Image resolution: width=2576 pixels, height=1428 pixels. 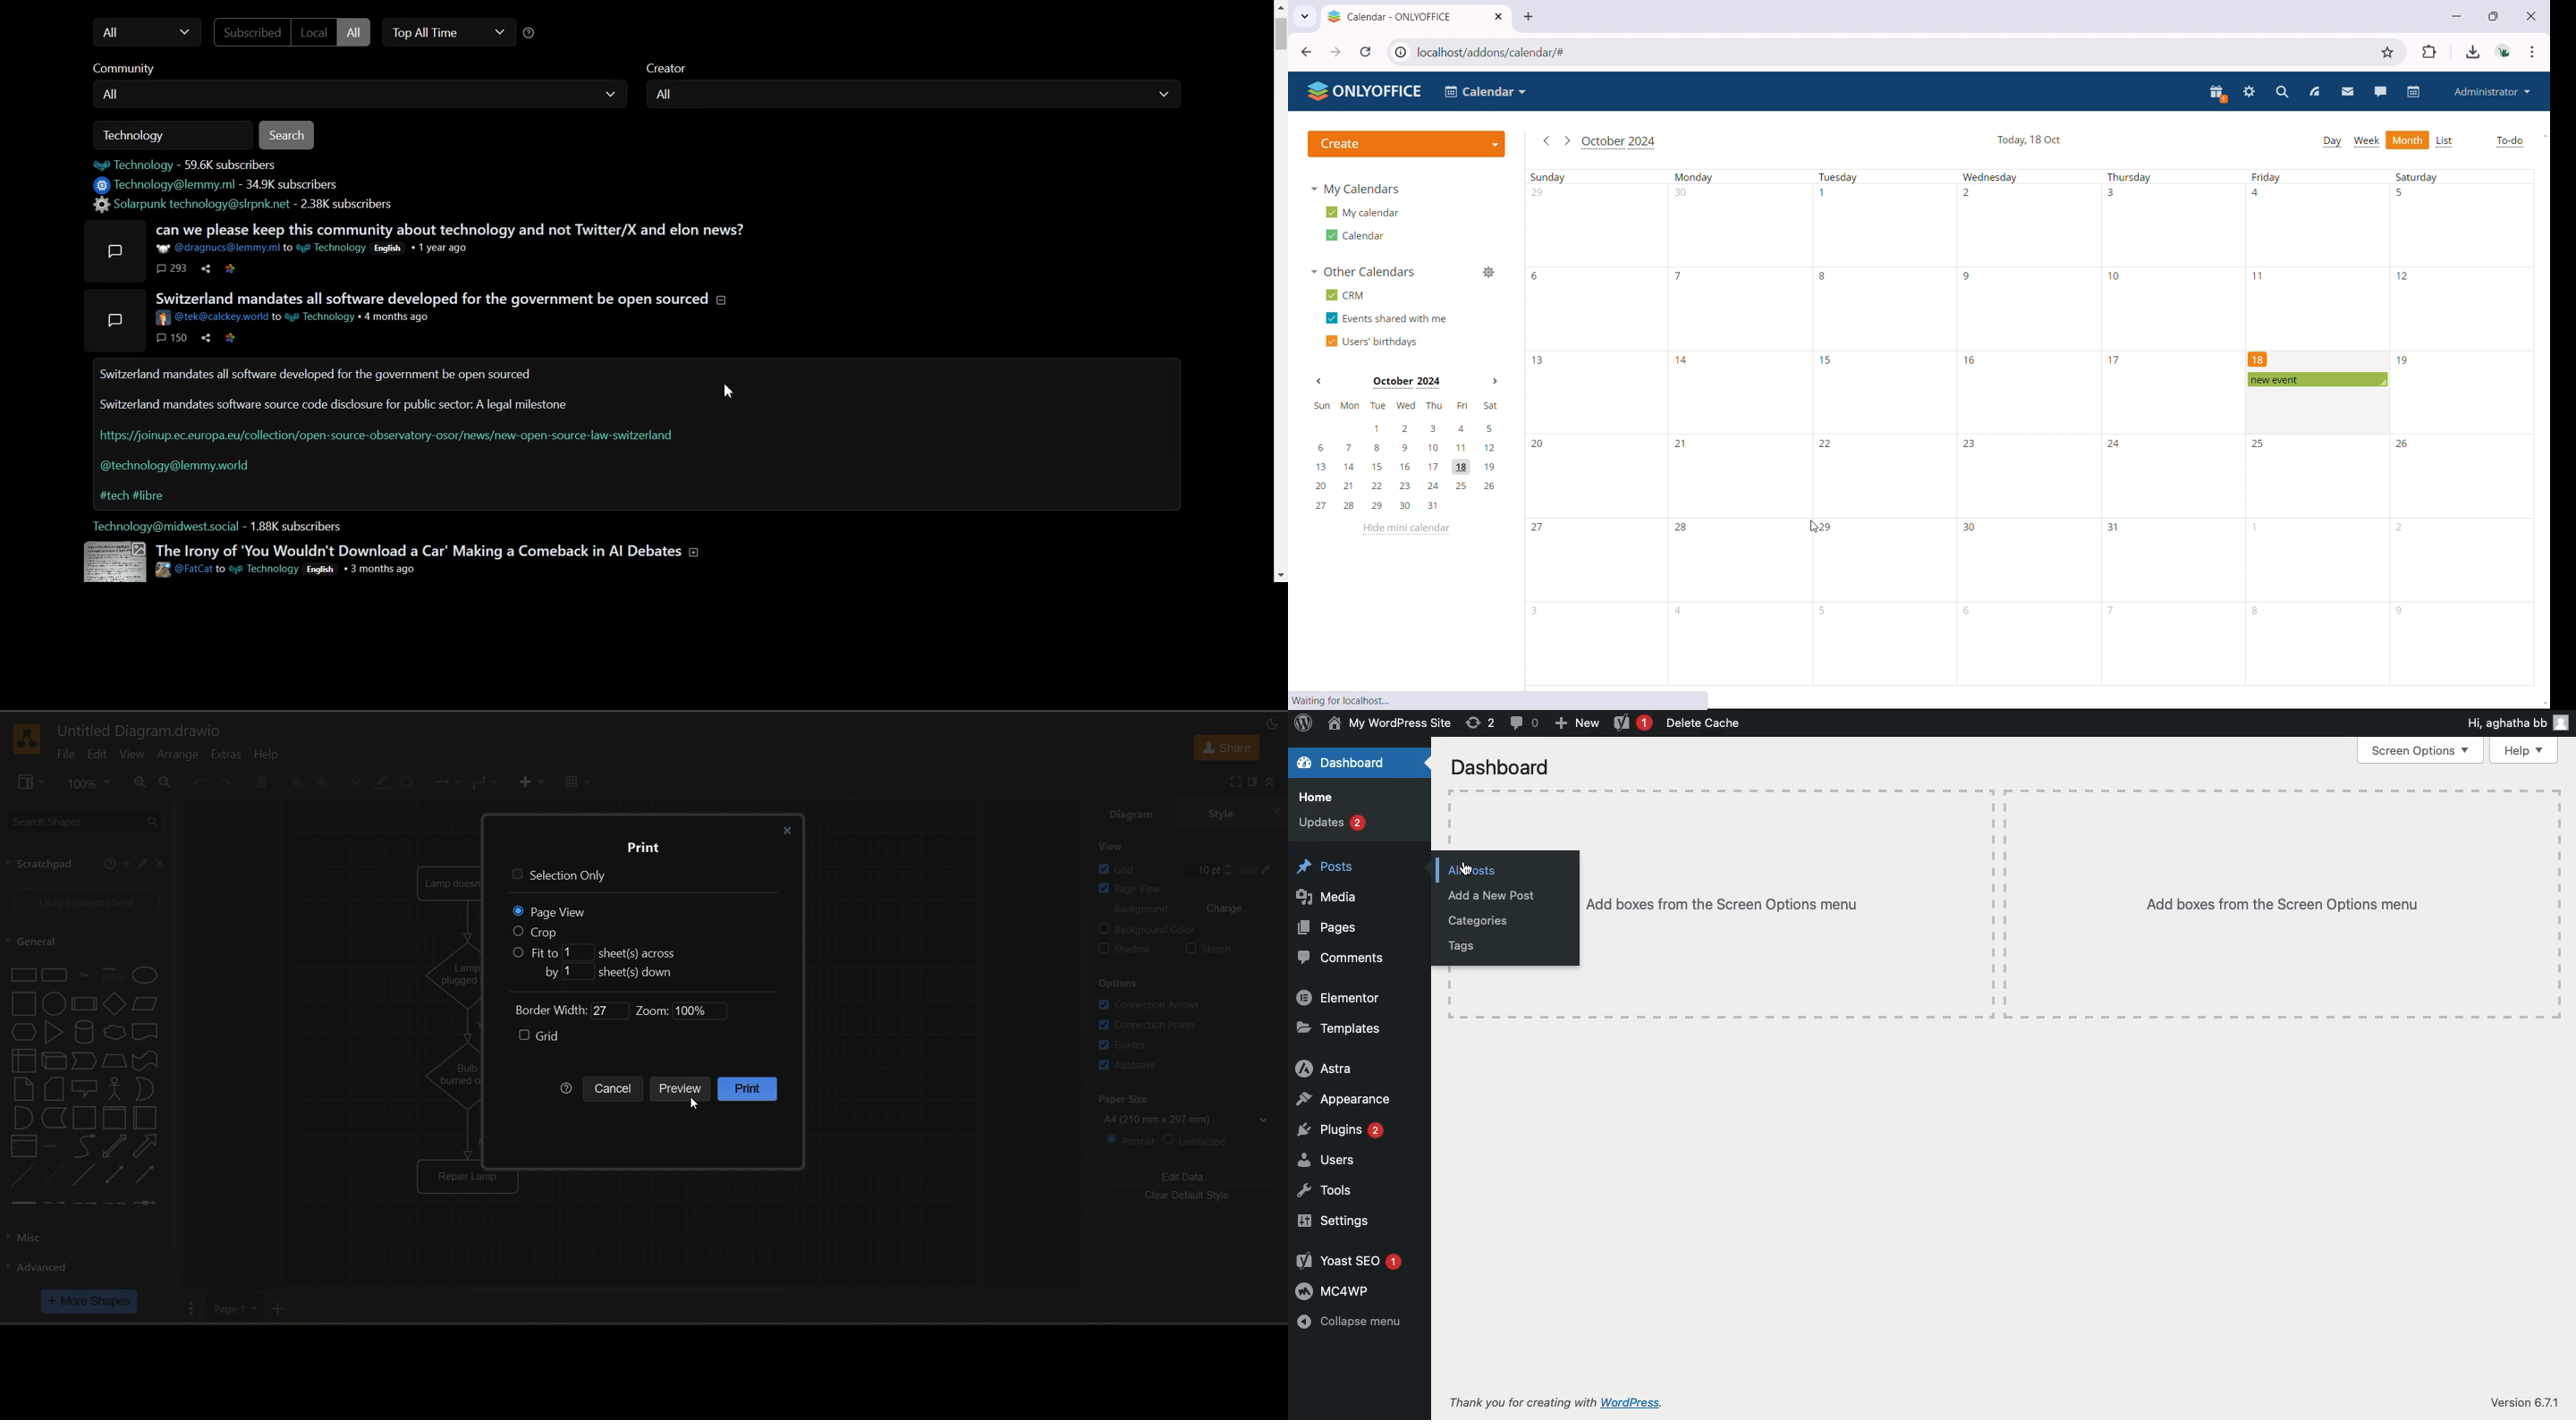 What do you see at coordinates (268, 755) in the screenshot?
I see `help` at bounding box center [268, 755].